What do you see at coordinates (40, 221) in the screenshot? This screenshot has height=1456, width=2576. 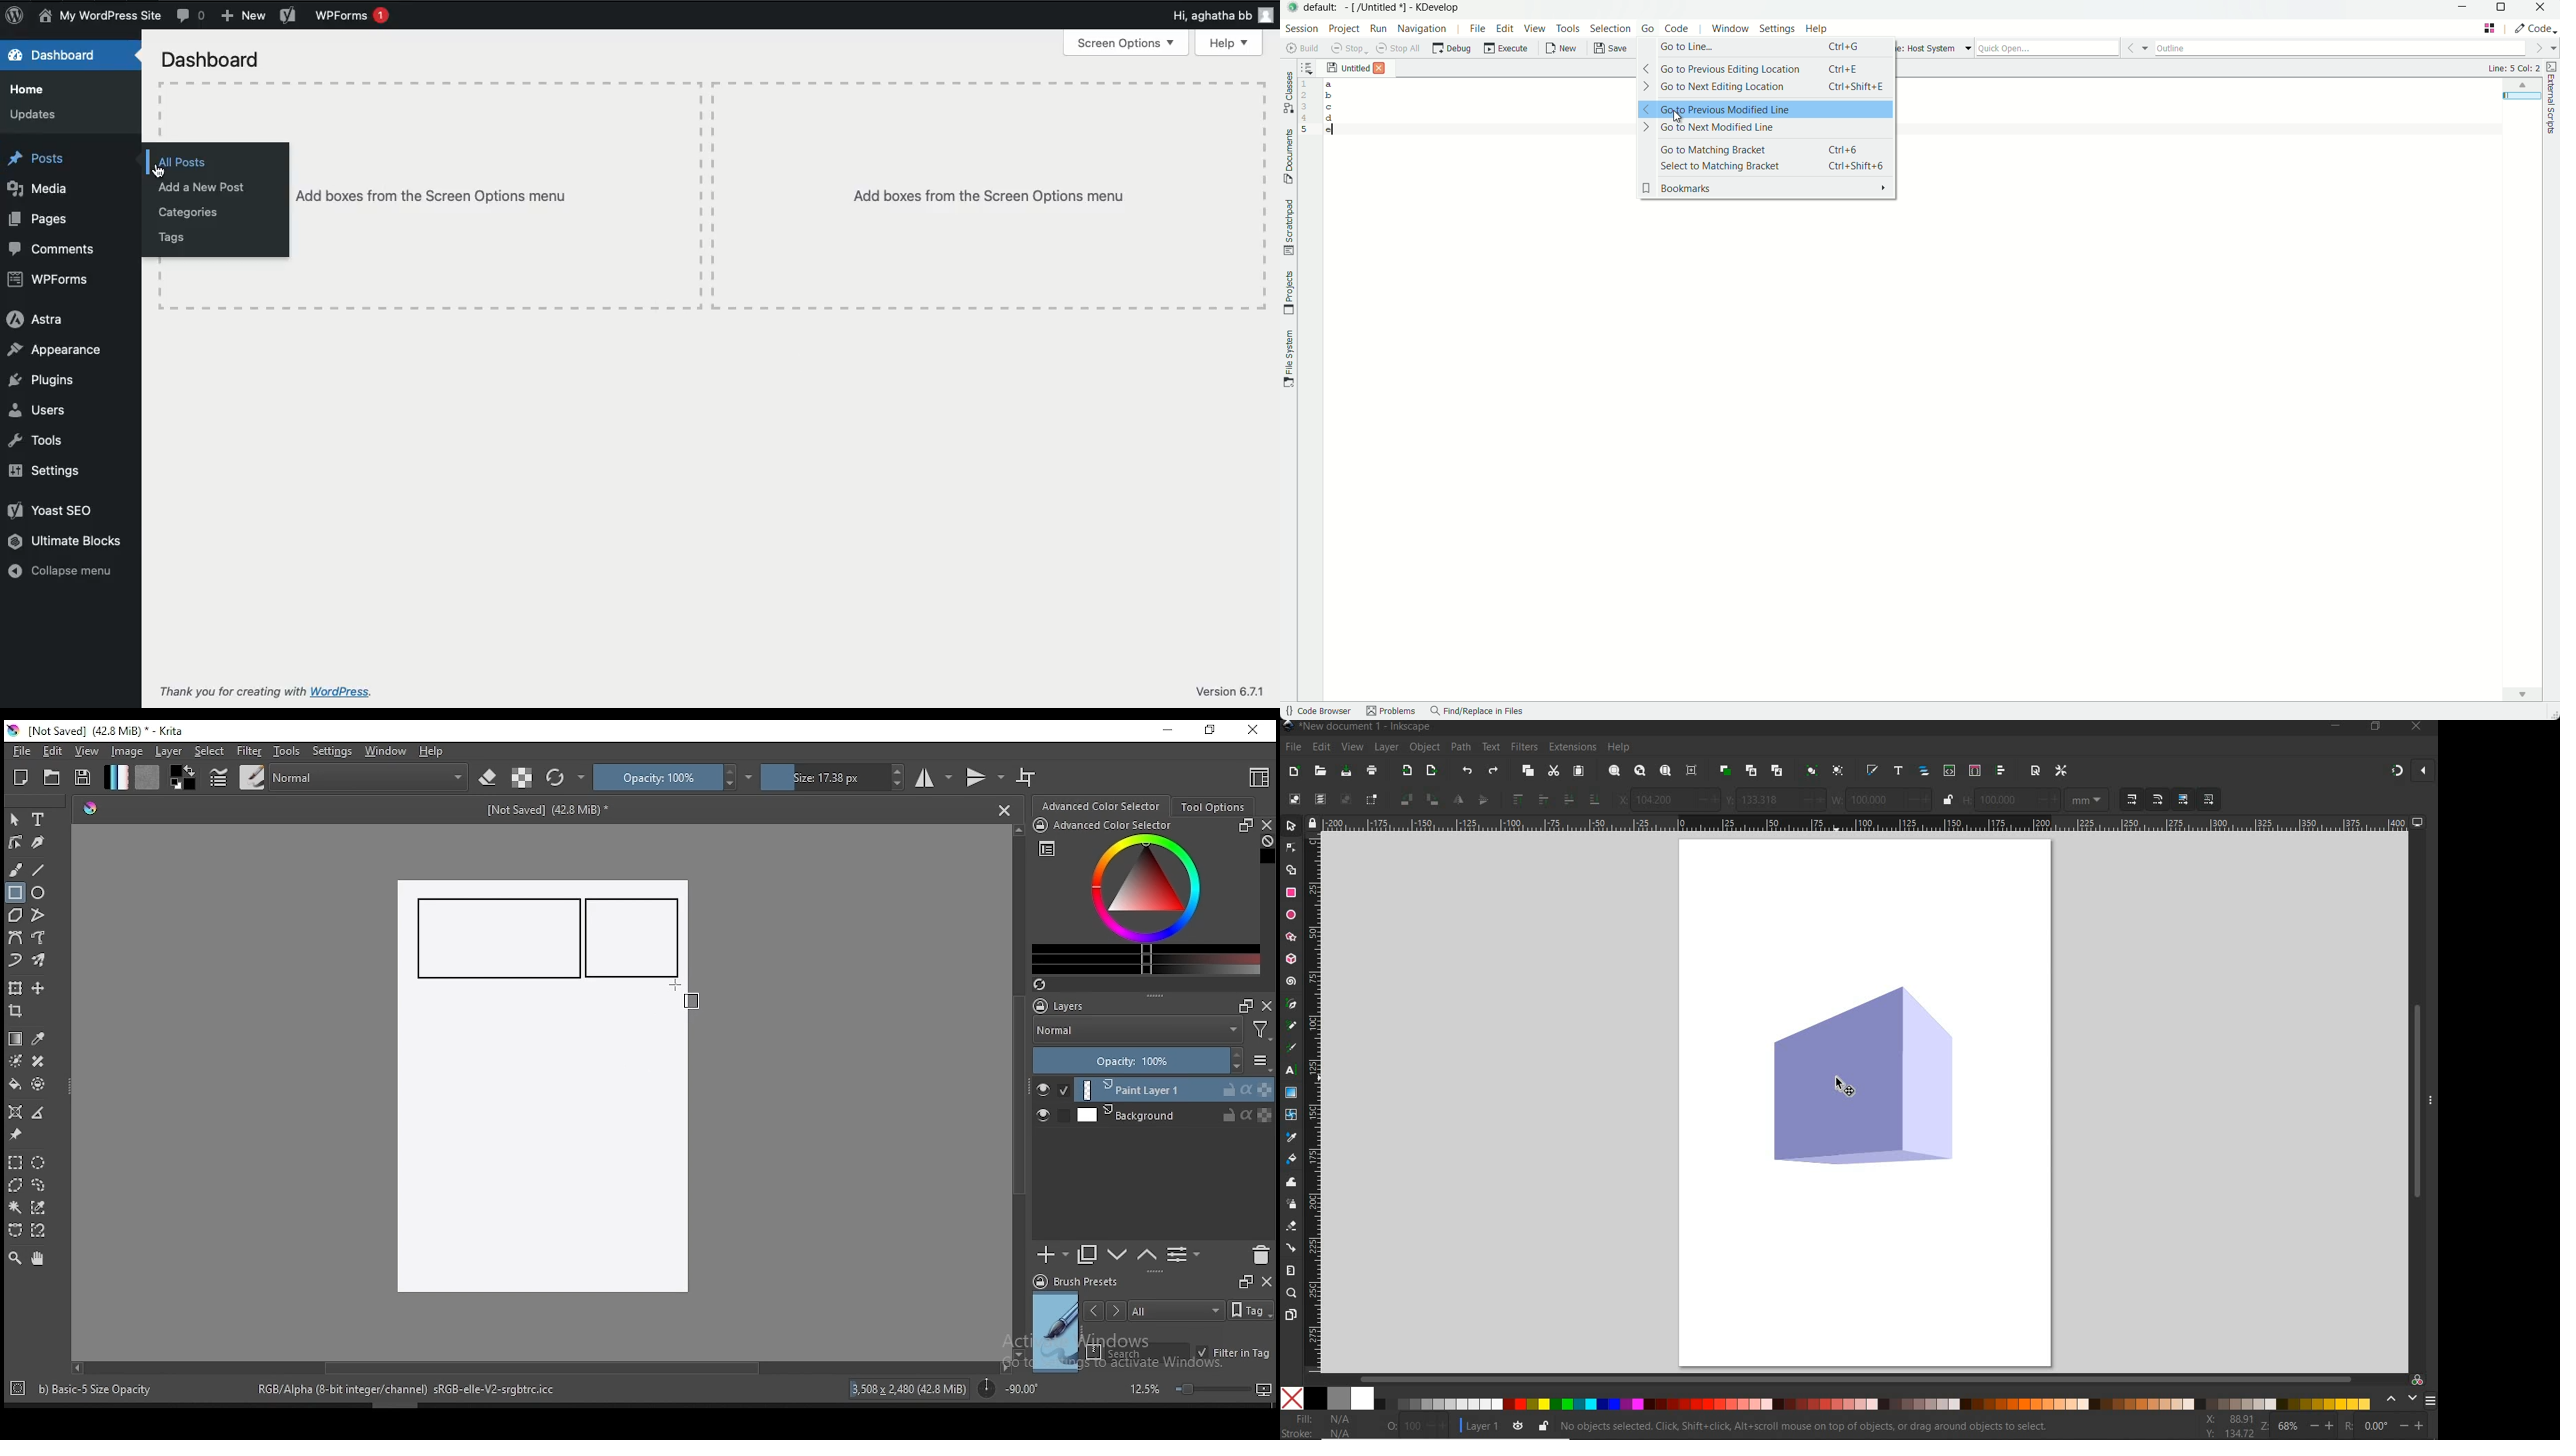 I see `Pages` at bounding box center [40, 221].